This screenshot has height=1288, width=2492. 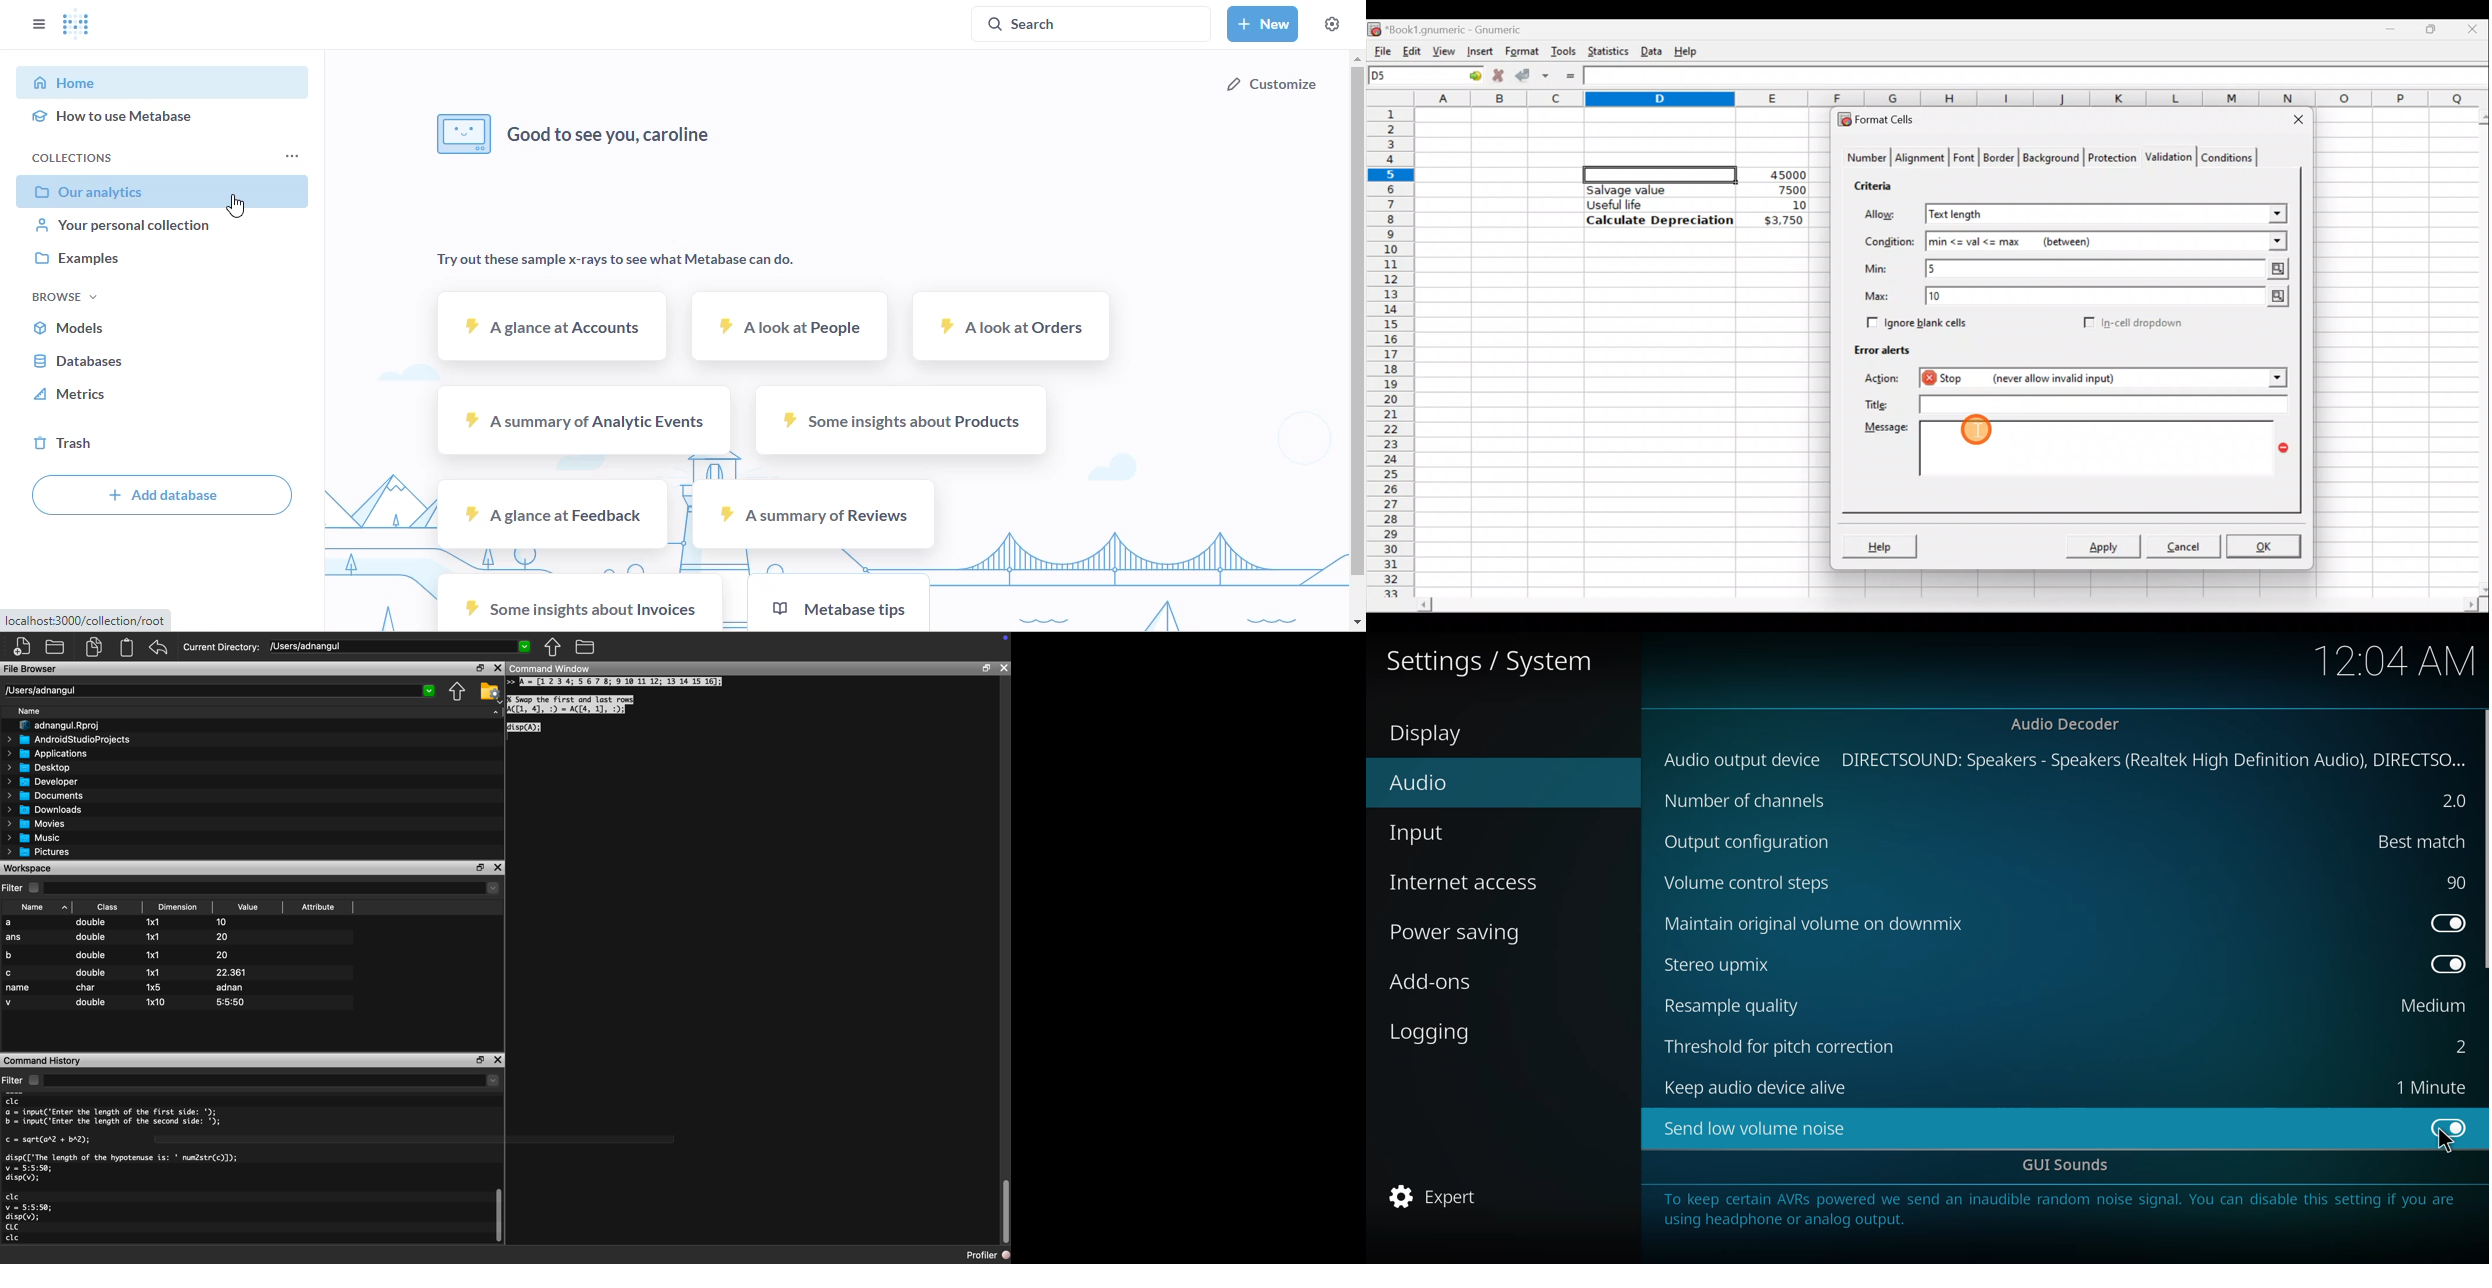 I want to click on cursor, so click(x=236, y=206).